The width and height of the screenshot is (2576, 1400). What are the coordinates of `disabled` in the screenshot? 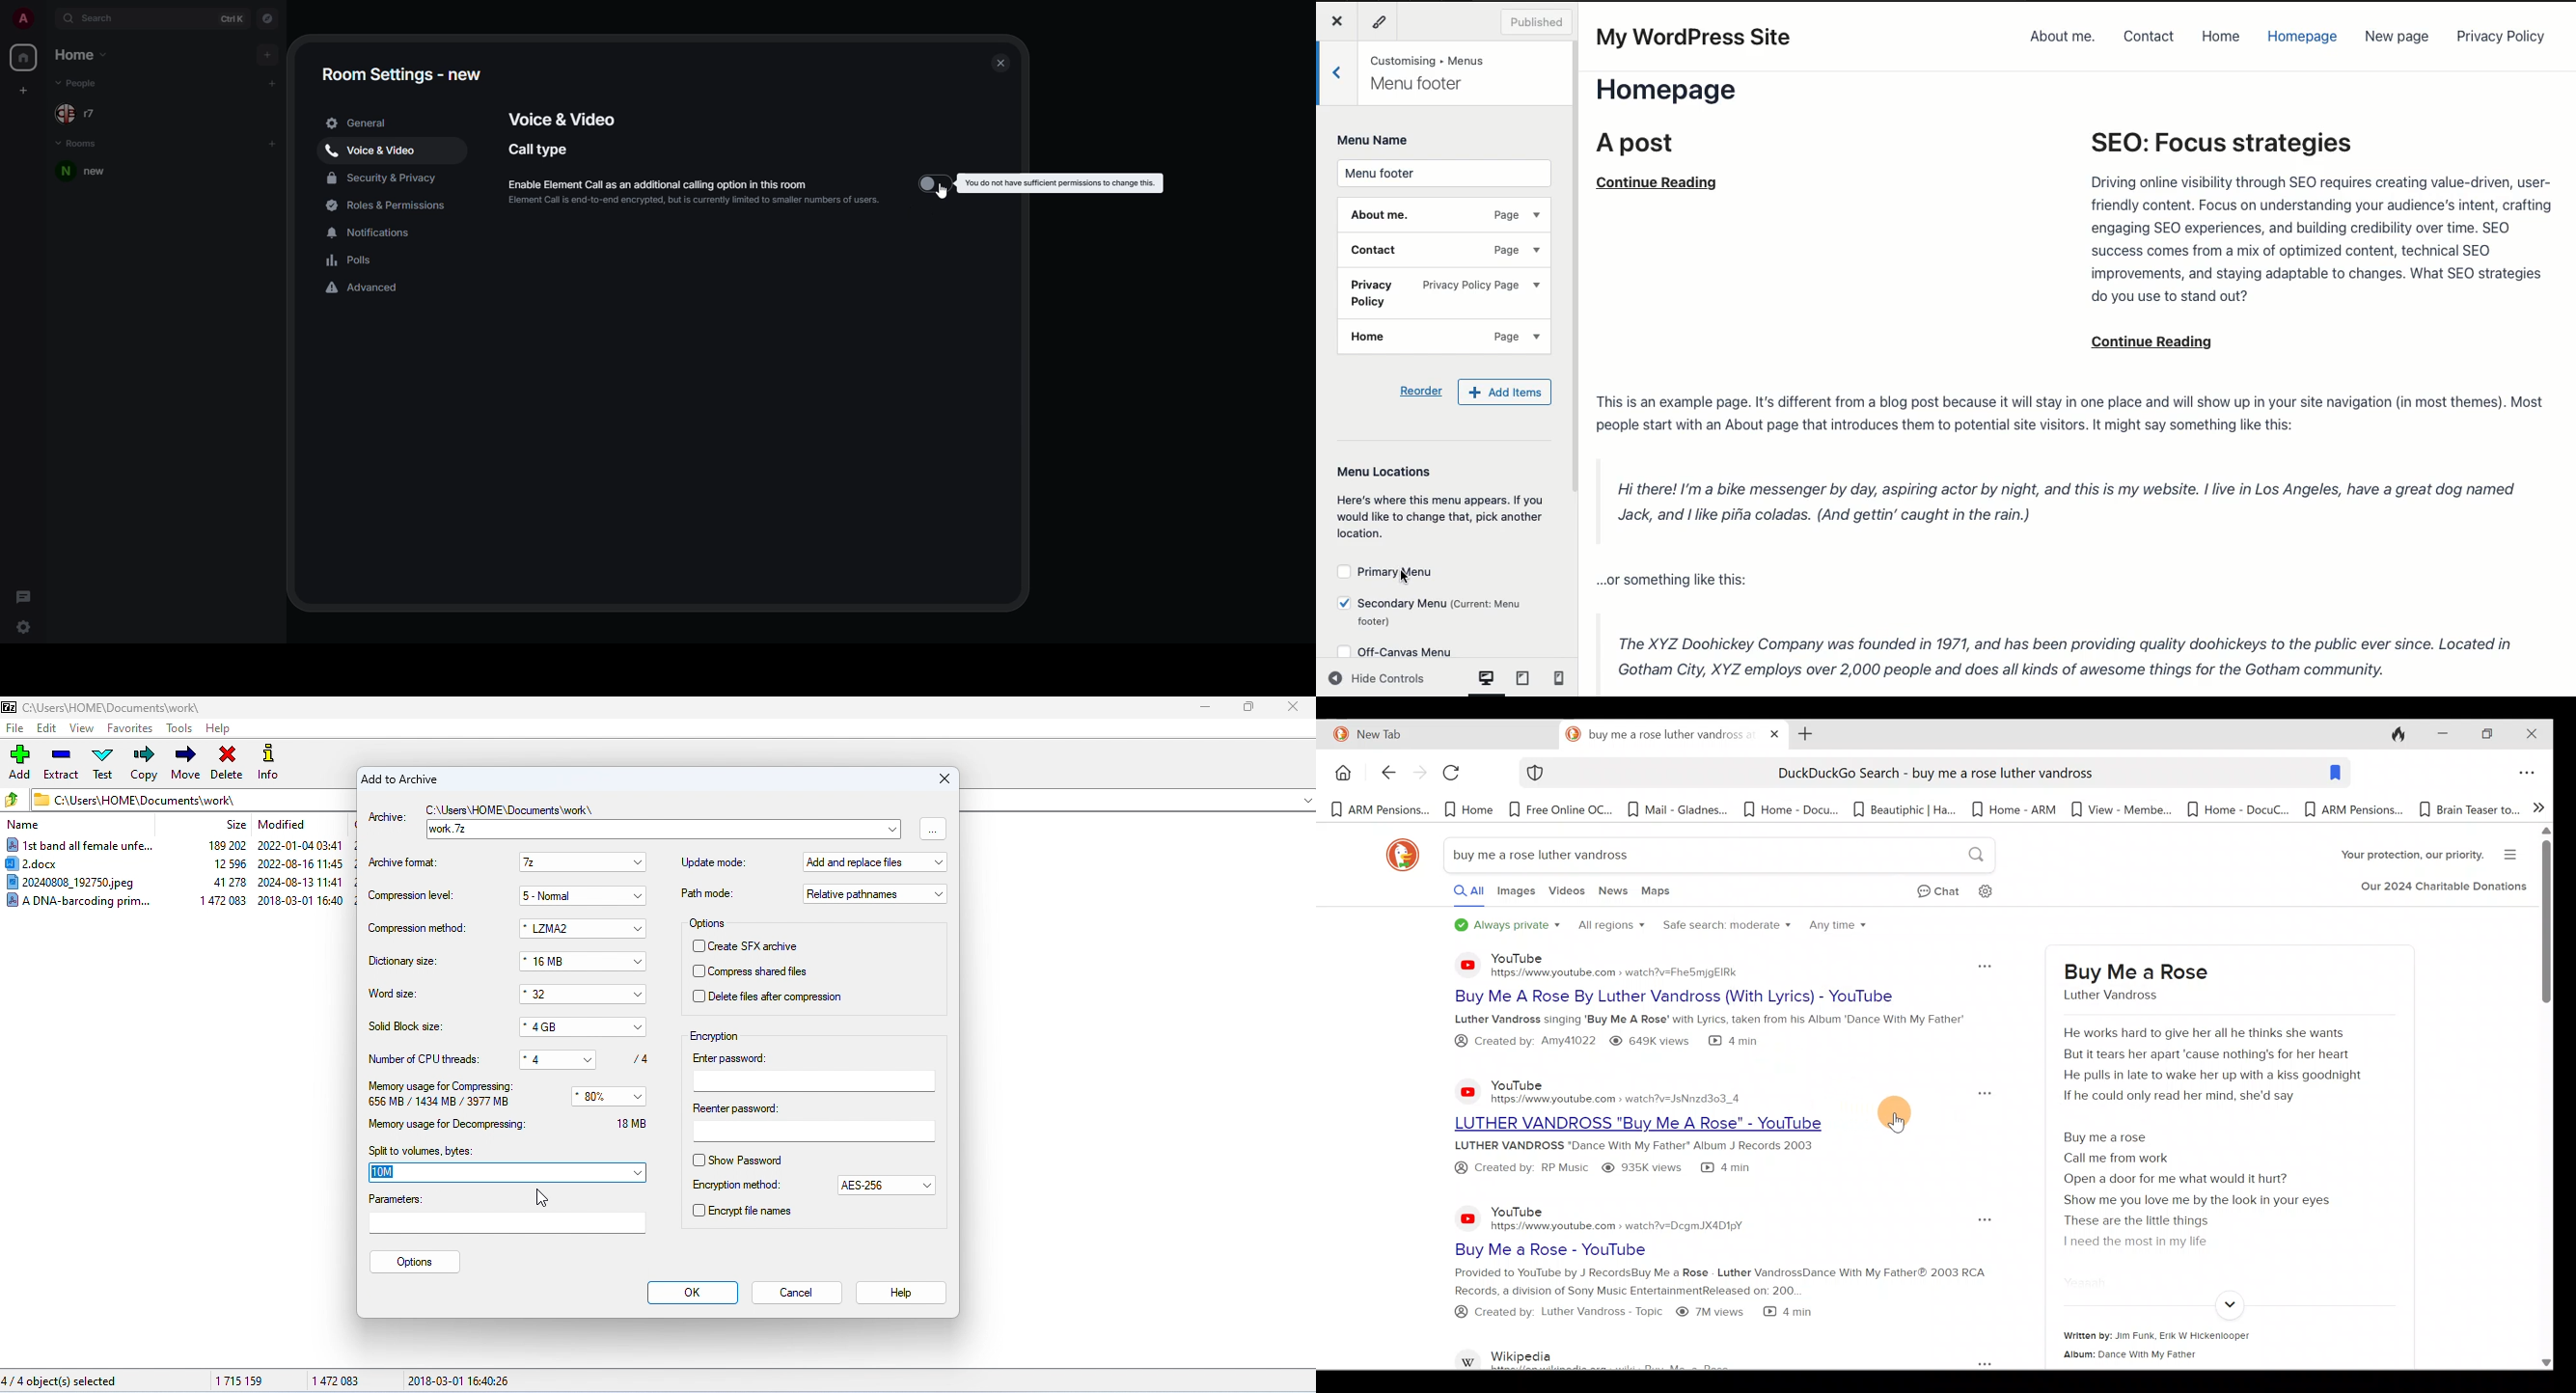 It's located at (936, 184).